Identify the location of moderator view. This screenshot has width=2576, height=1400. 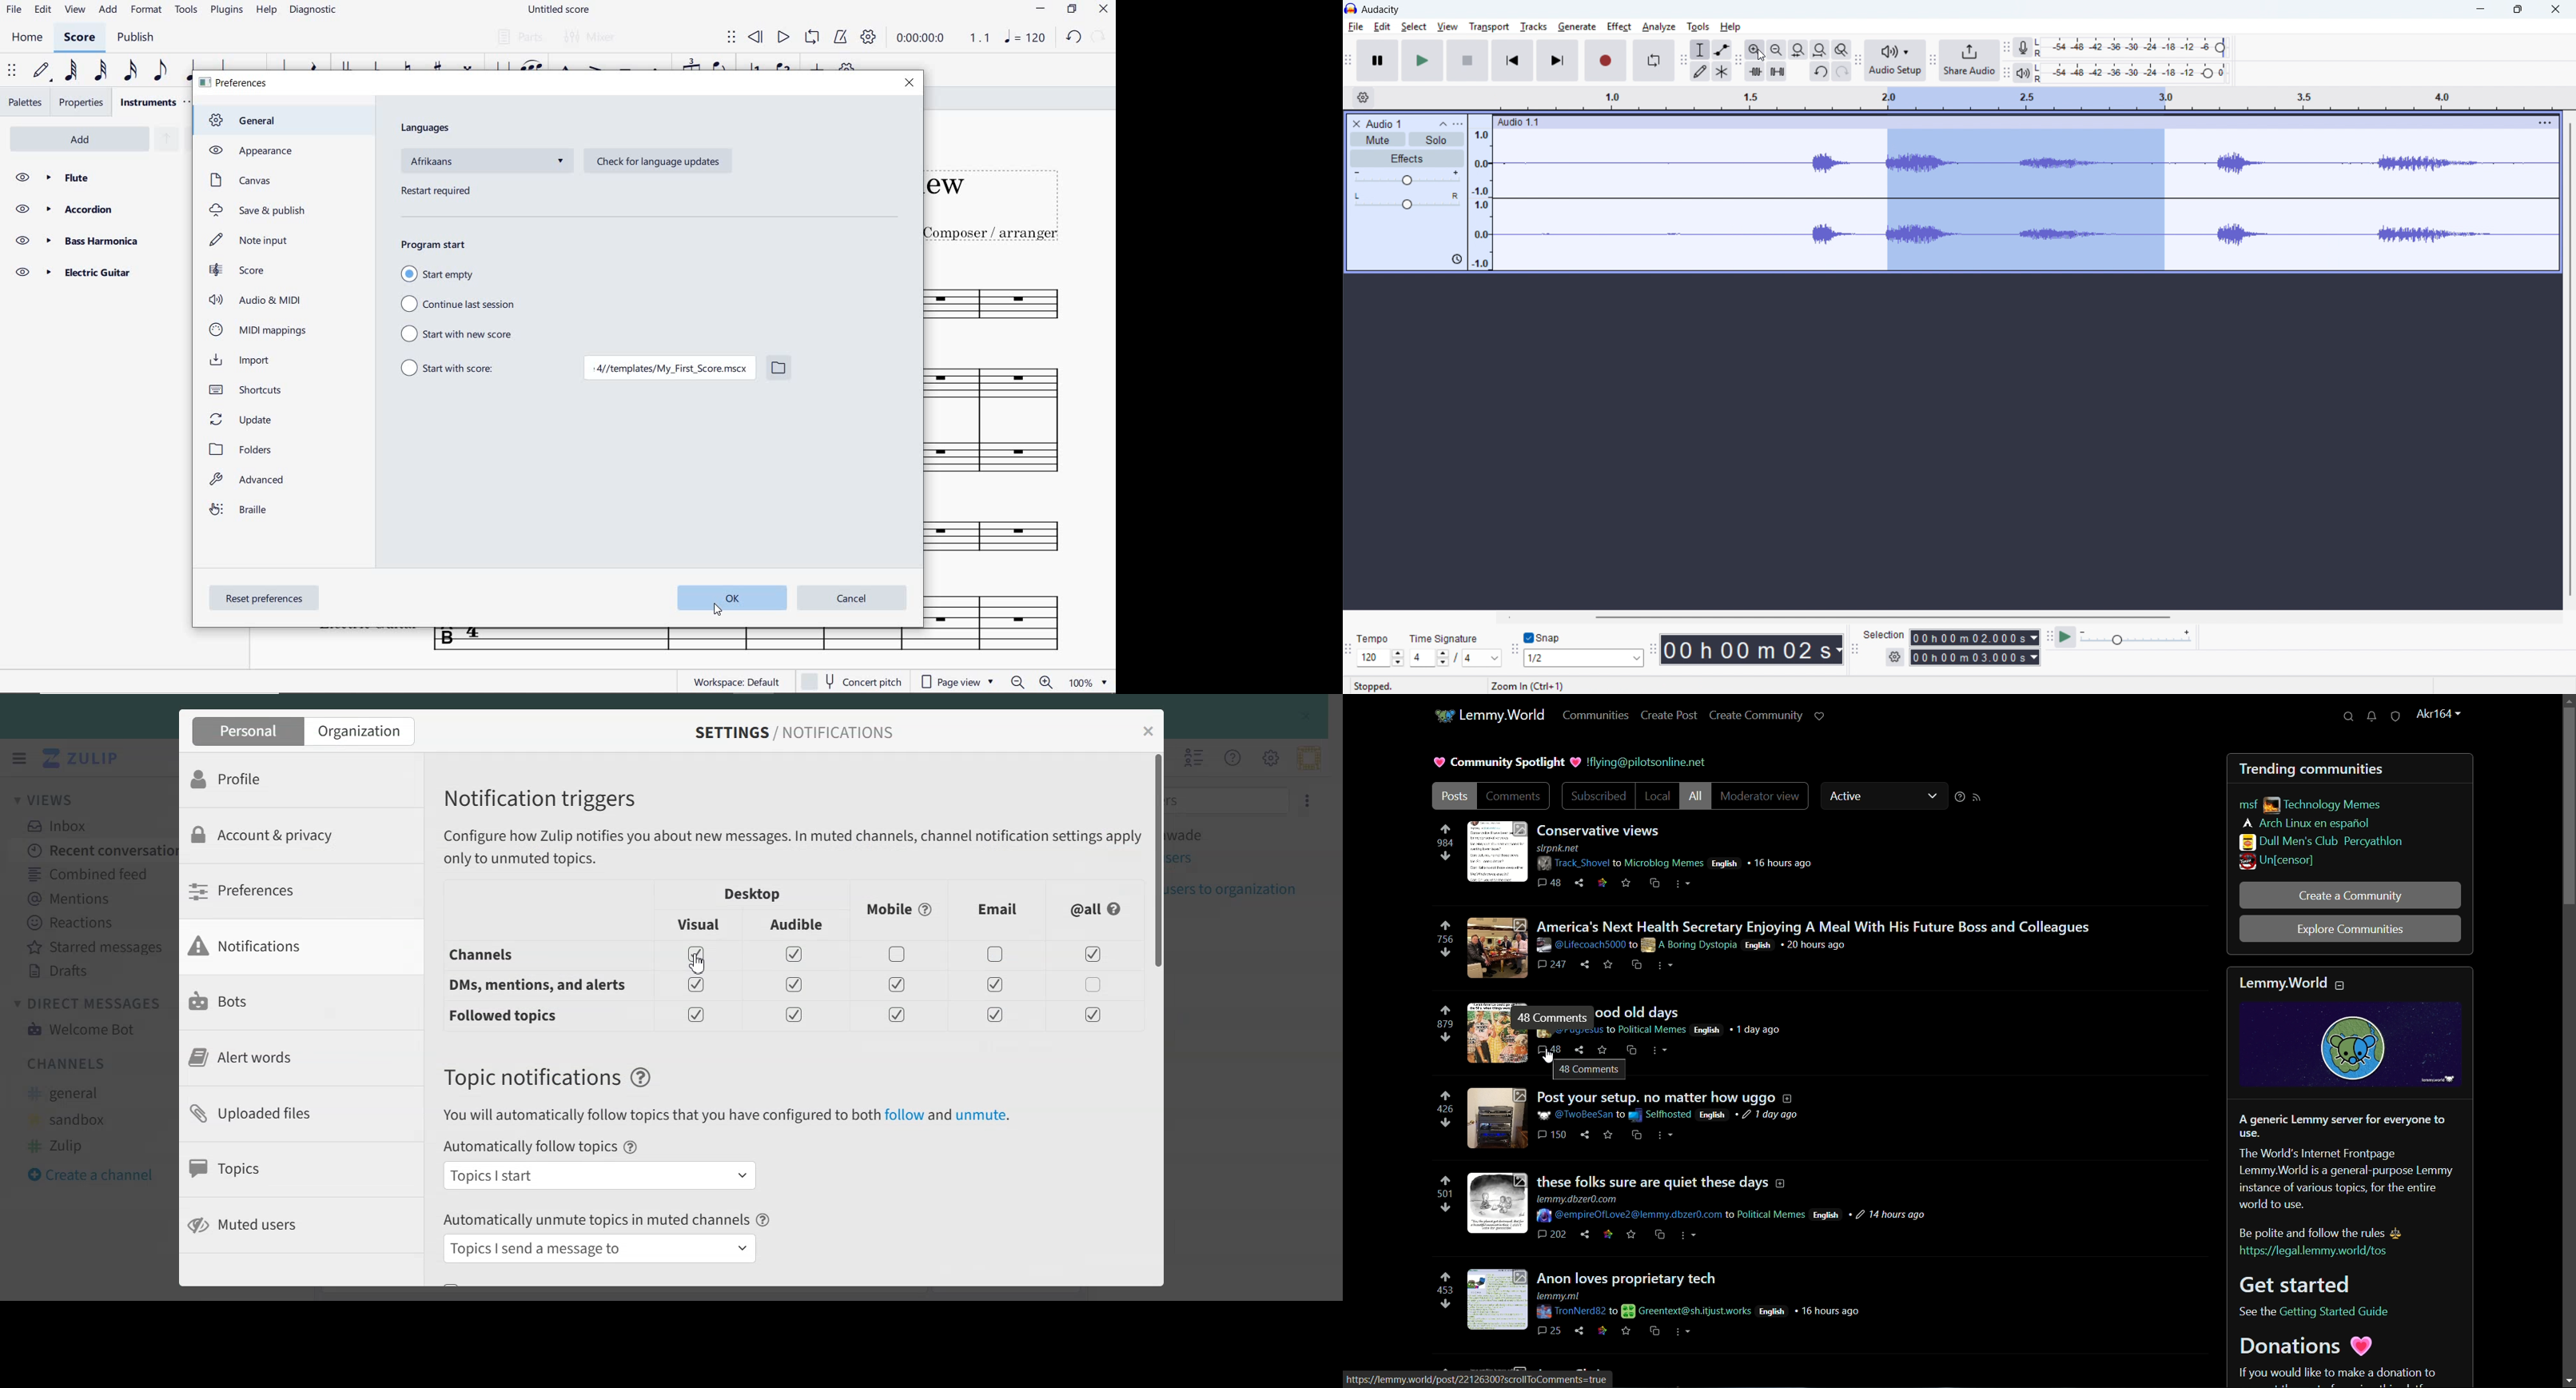
(1760, 796).